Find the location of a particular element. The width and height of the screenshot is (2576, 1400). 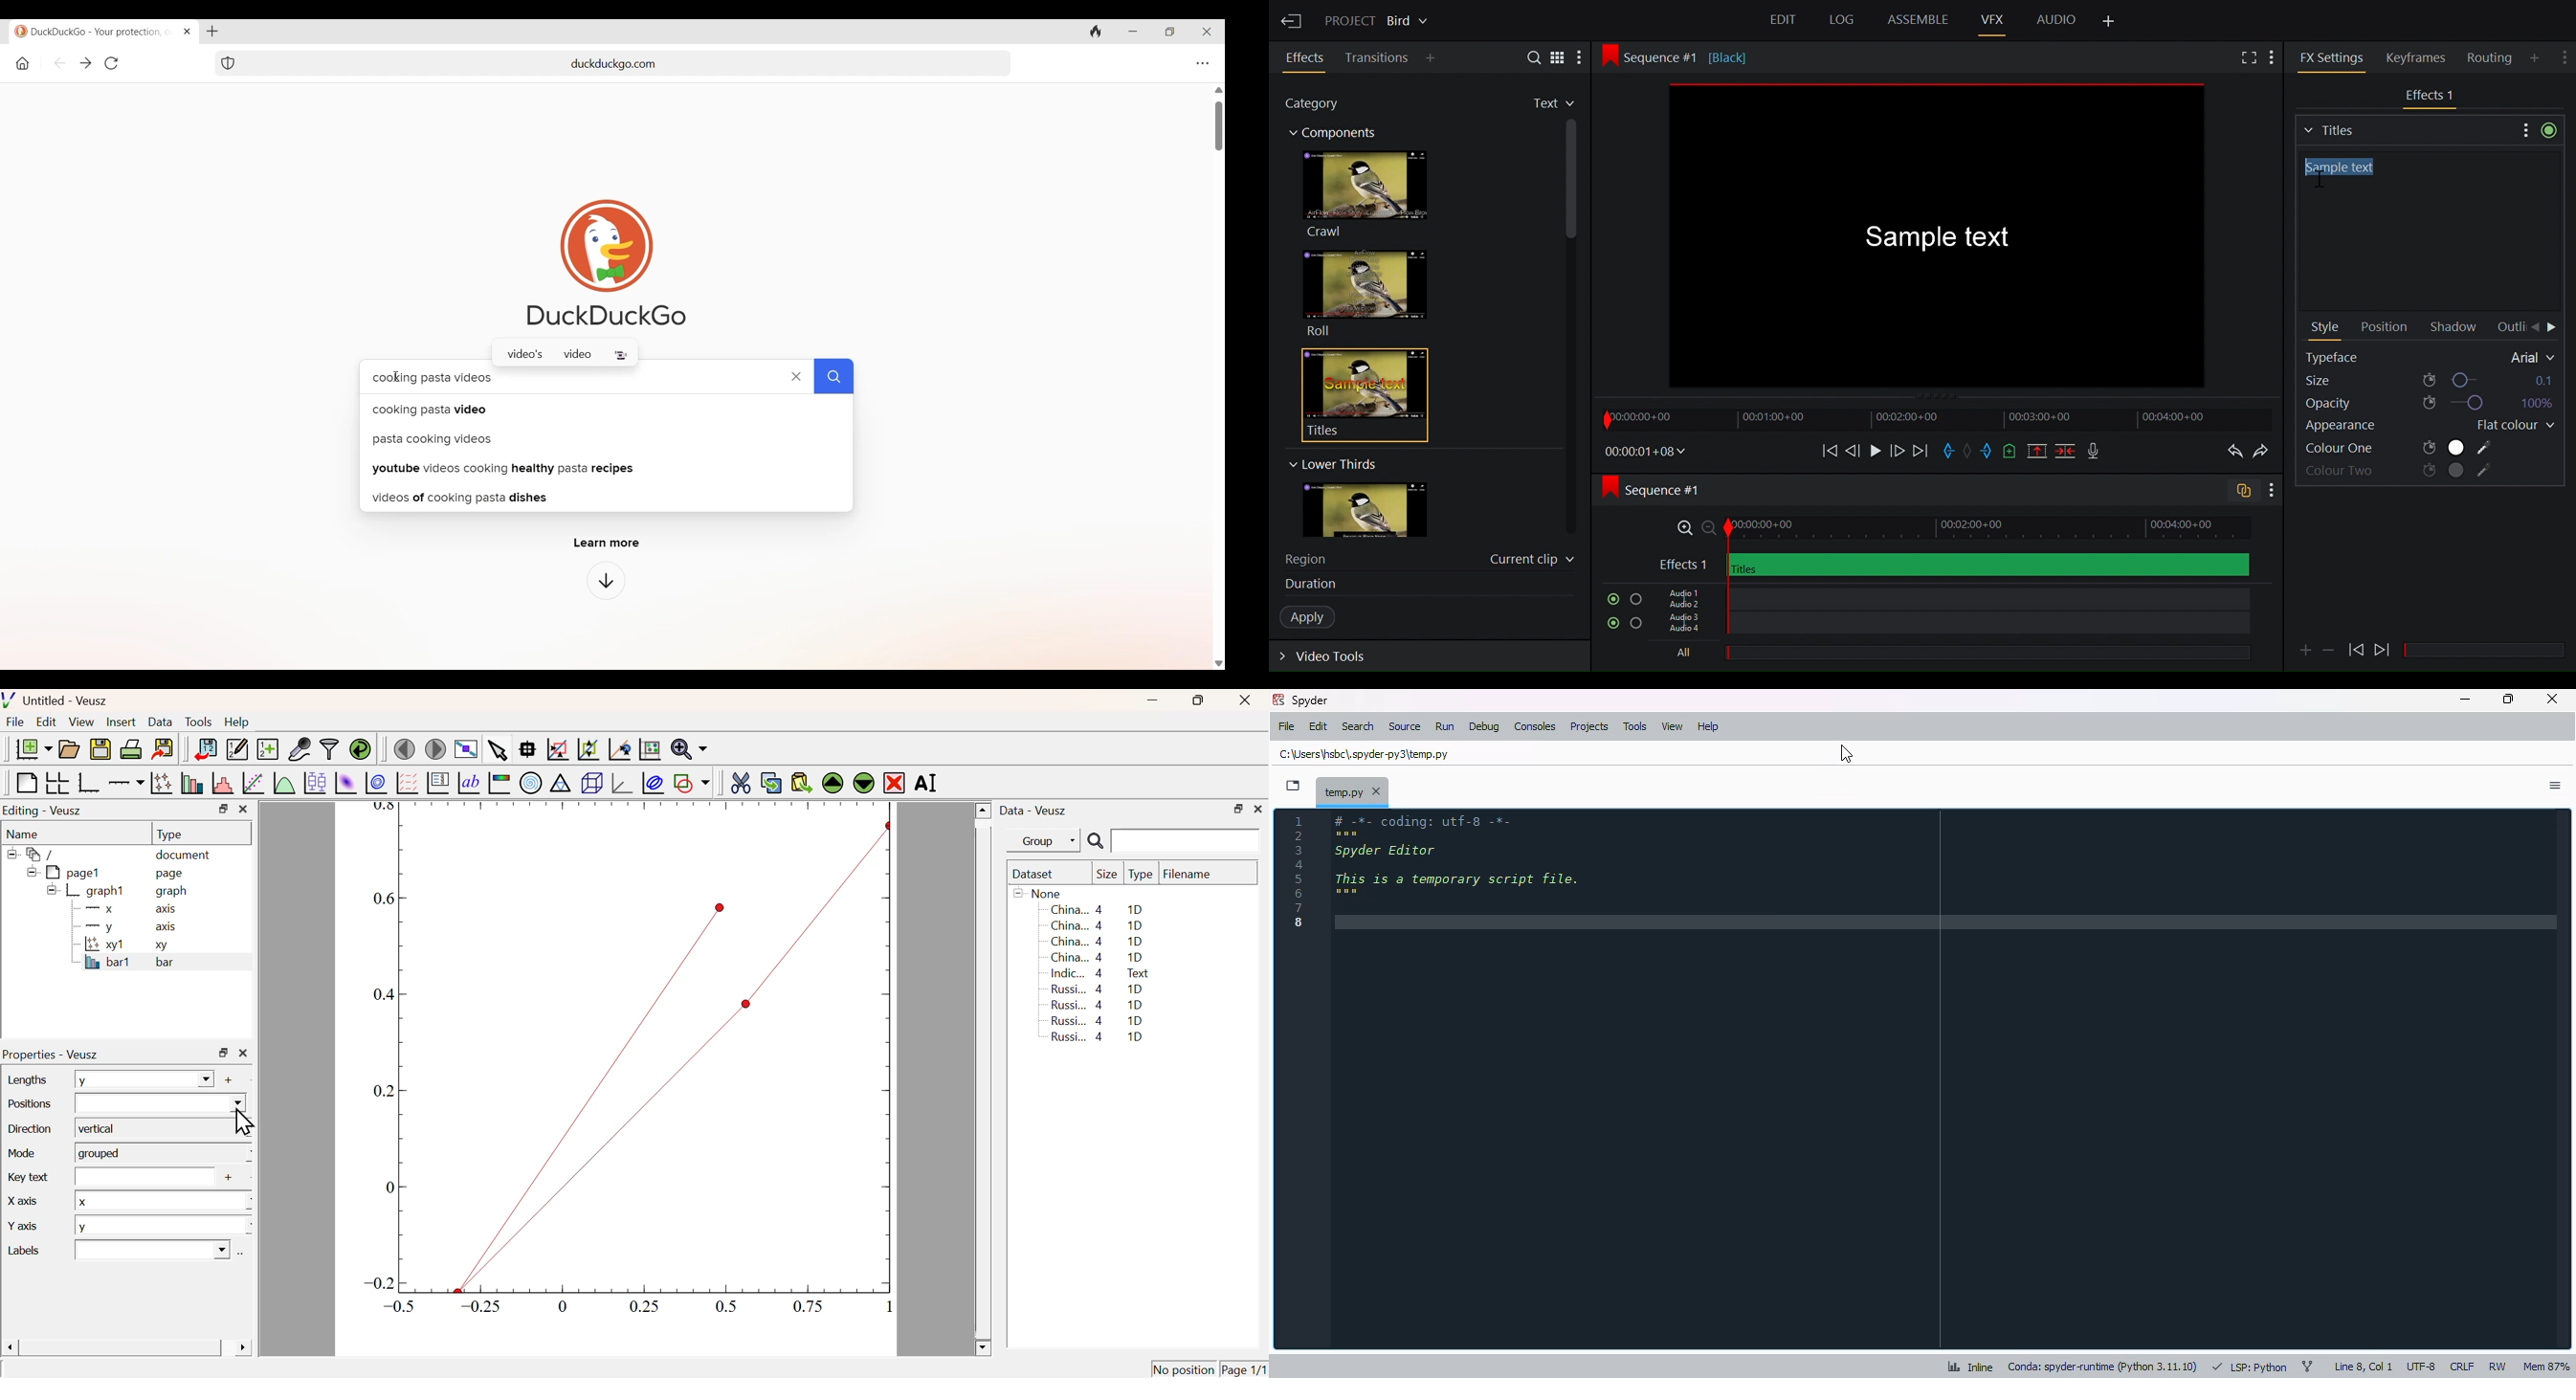

Apply is located at coordinates (1314, 618).